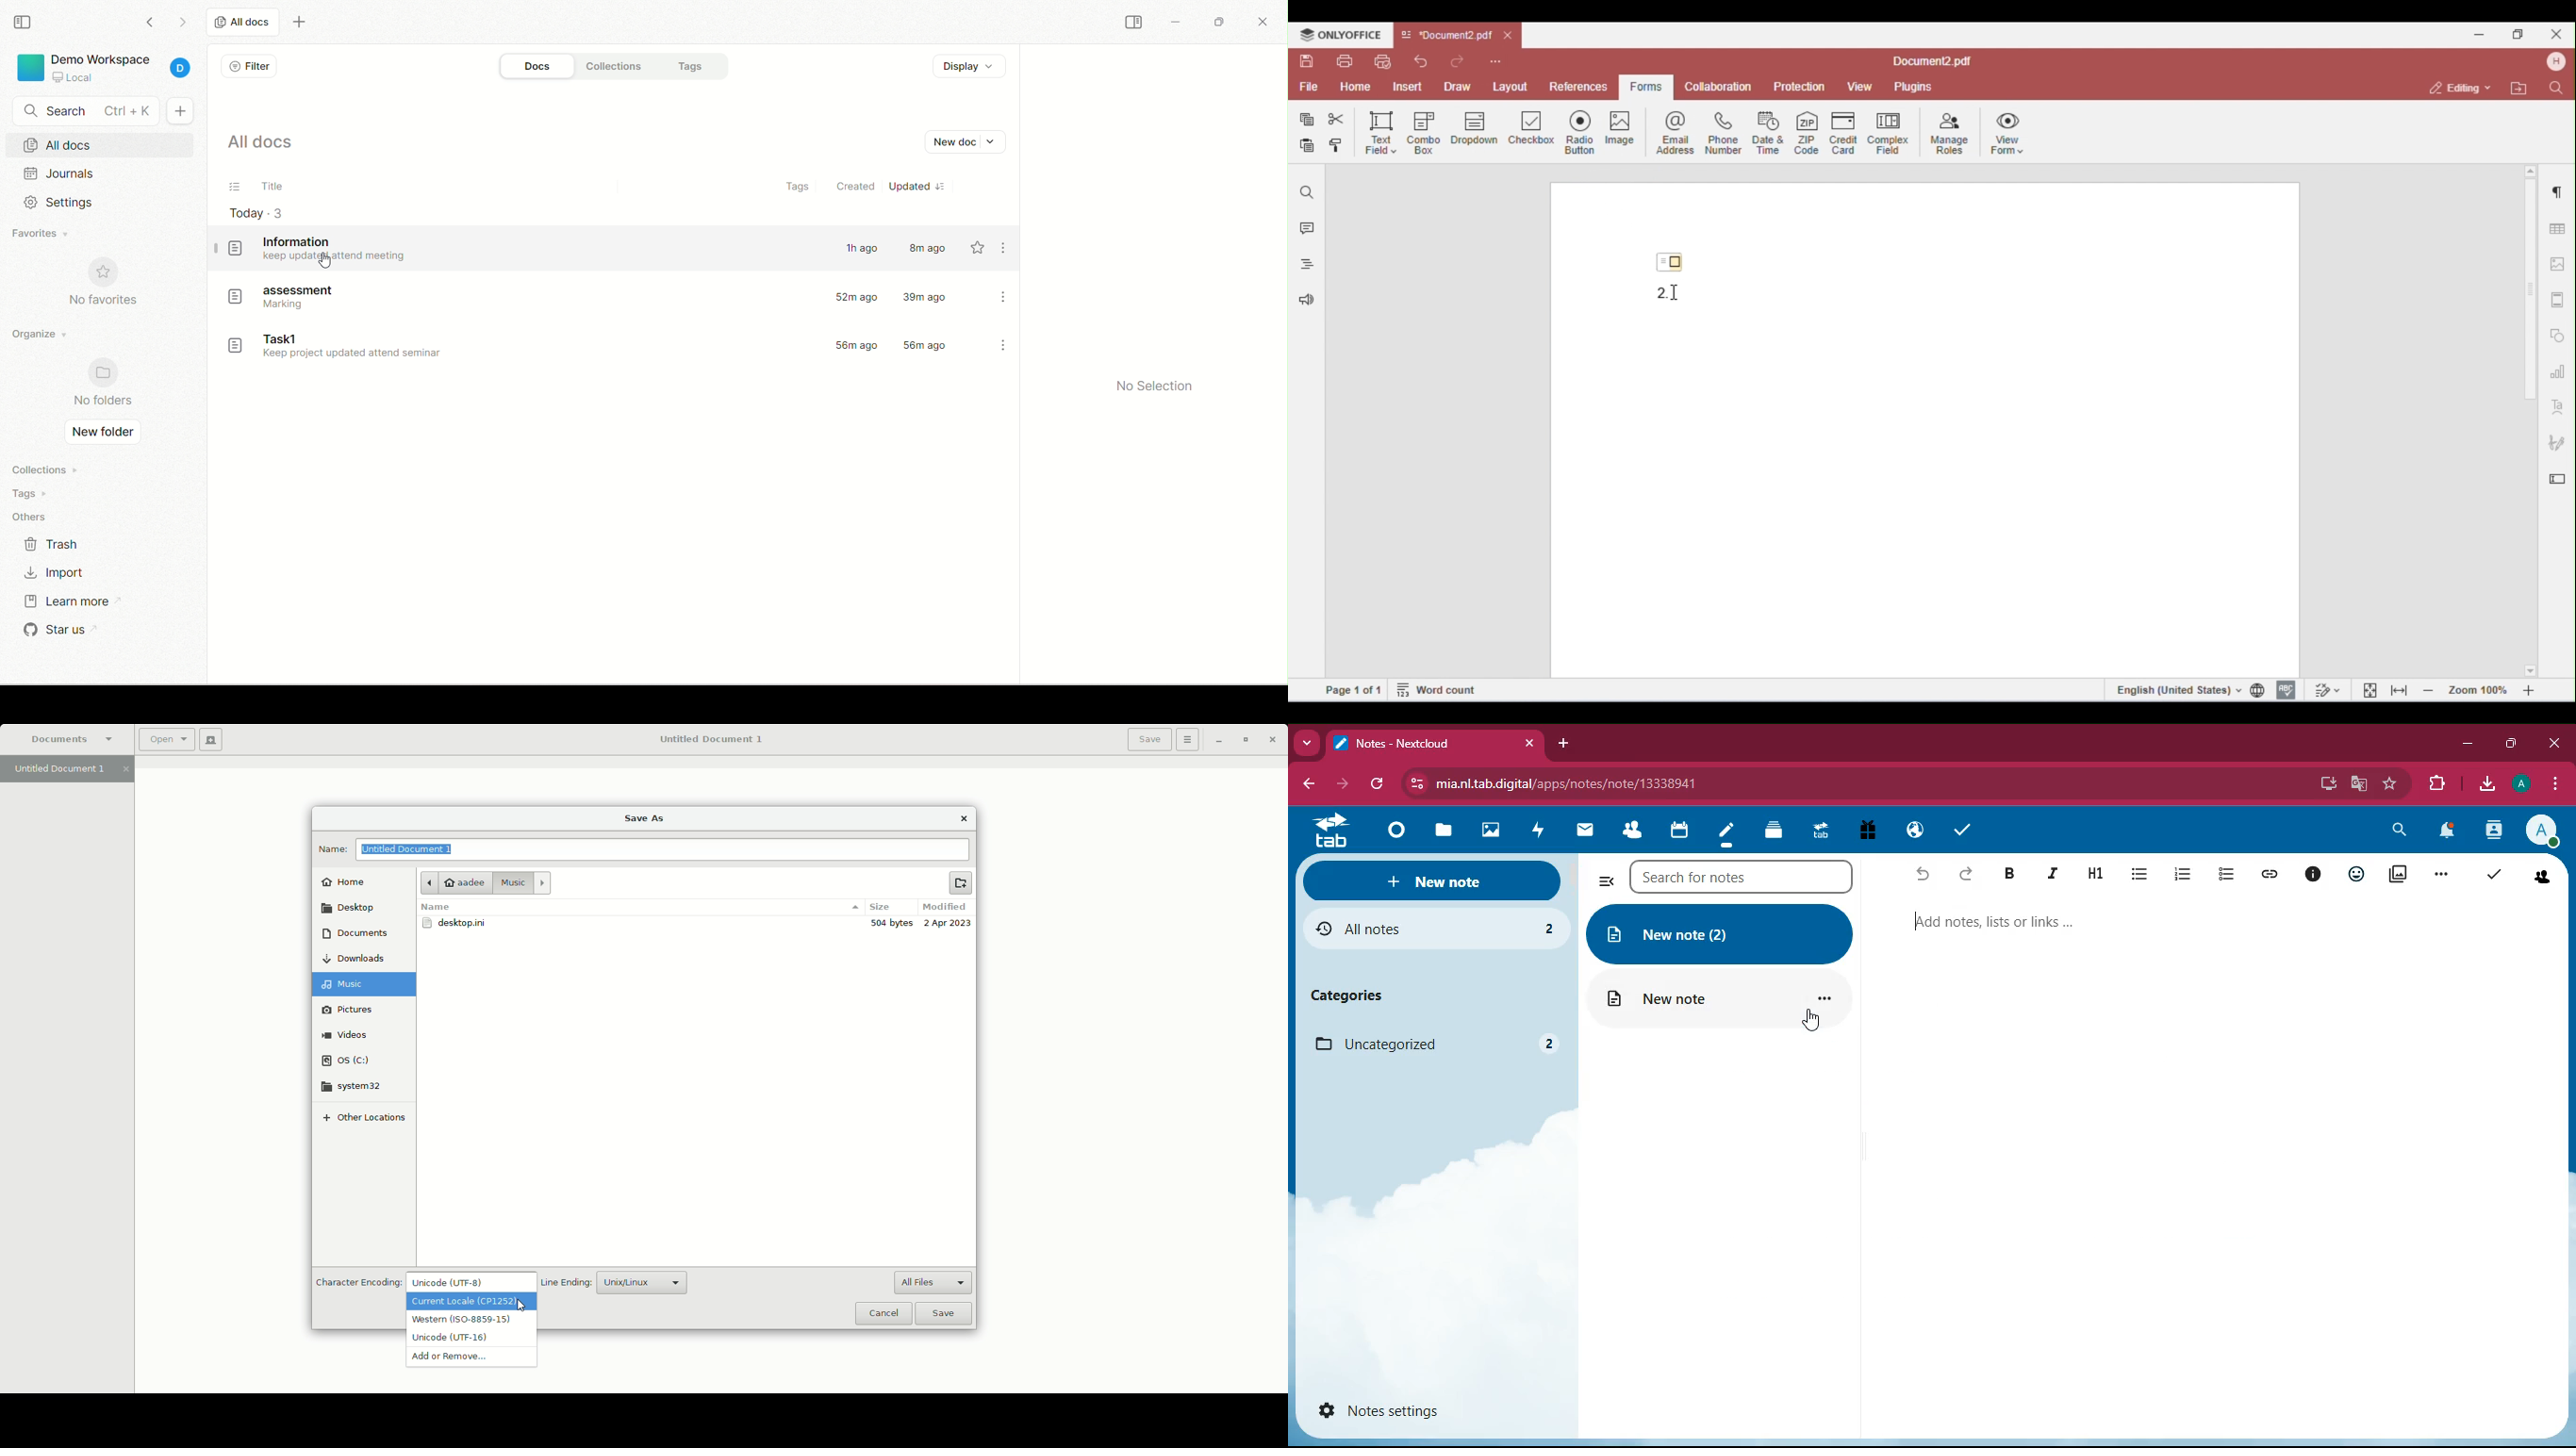 This screenshot has width=2576, height=1456. What do you see at coordinates (1588, 829) in the screenshot?
I see `message` at bounding box center [1588, 829].